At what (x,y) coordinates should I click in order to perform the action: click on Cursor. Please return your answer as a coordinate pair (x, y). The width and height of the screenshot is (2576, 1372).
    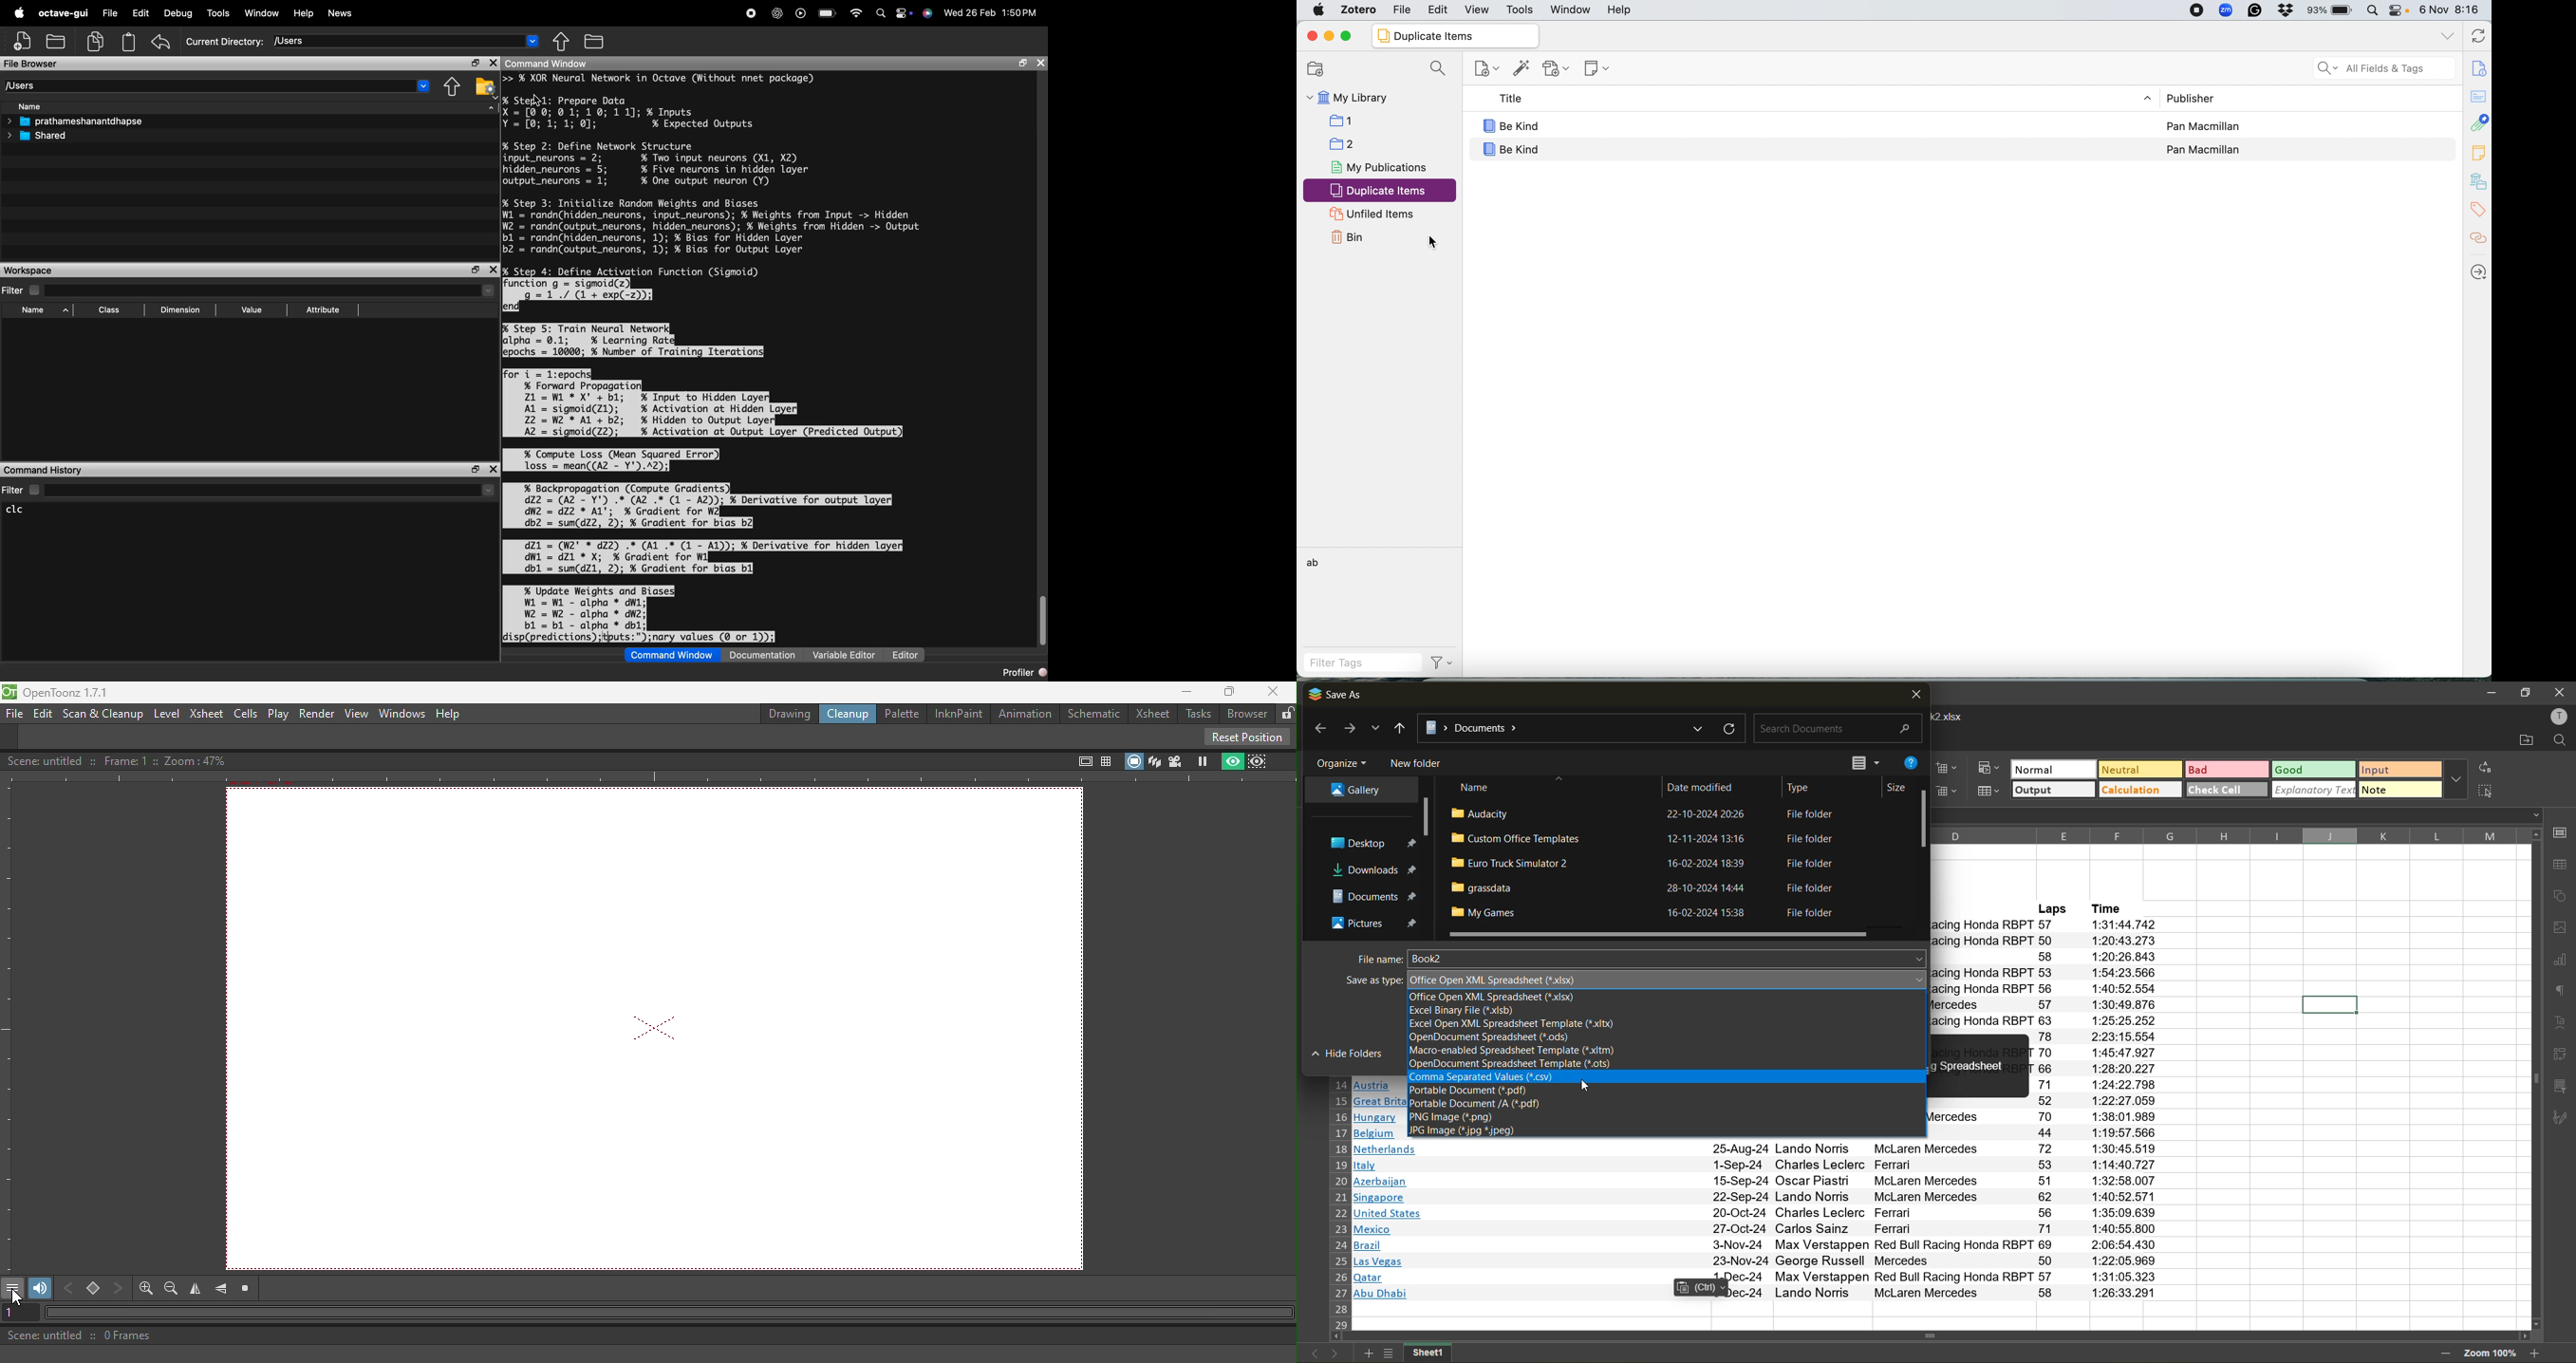
    Looking at the image, I should click on (539, 101).